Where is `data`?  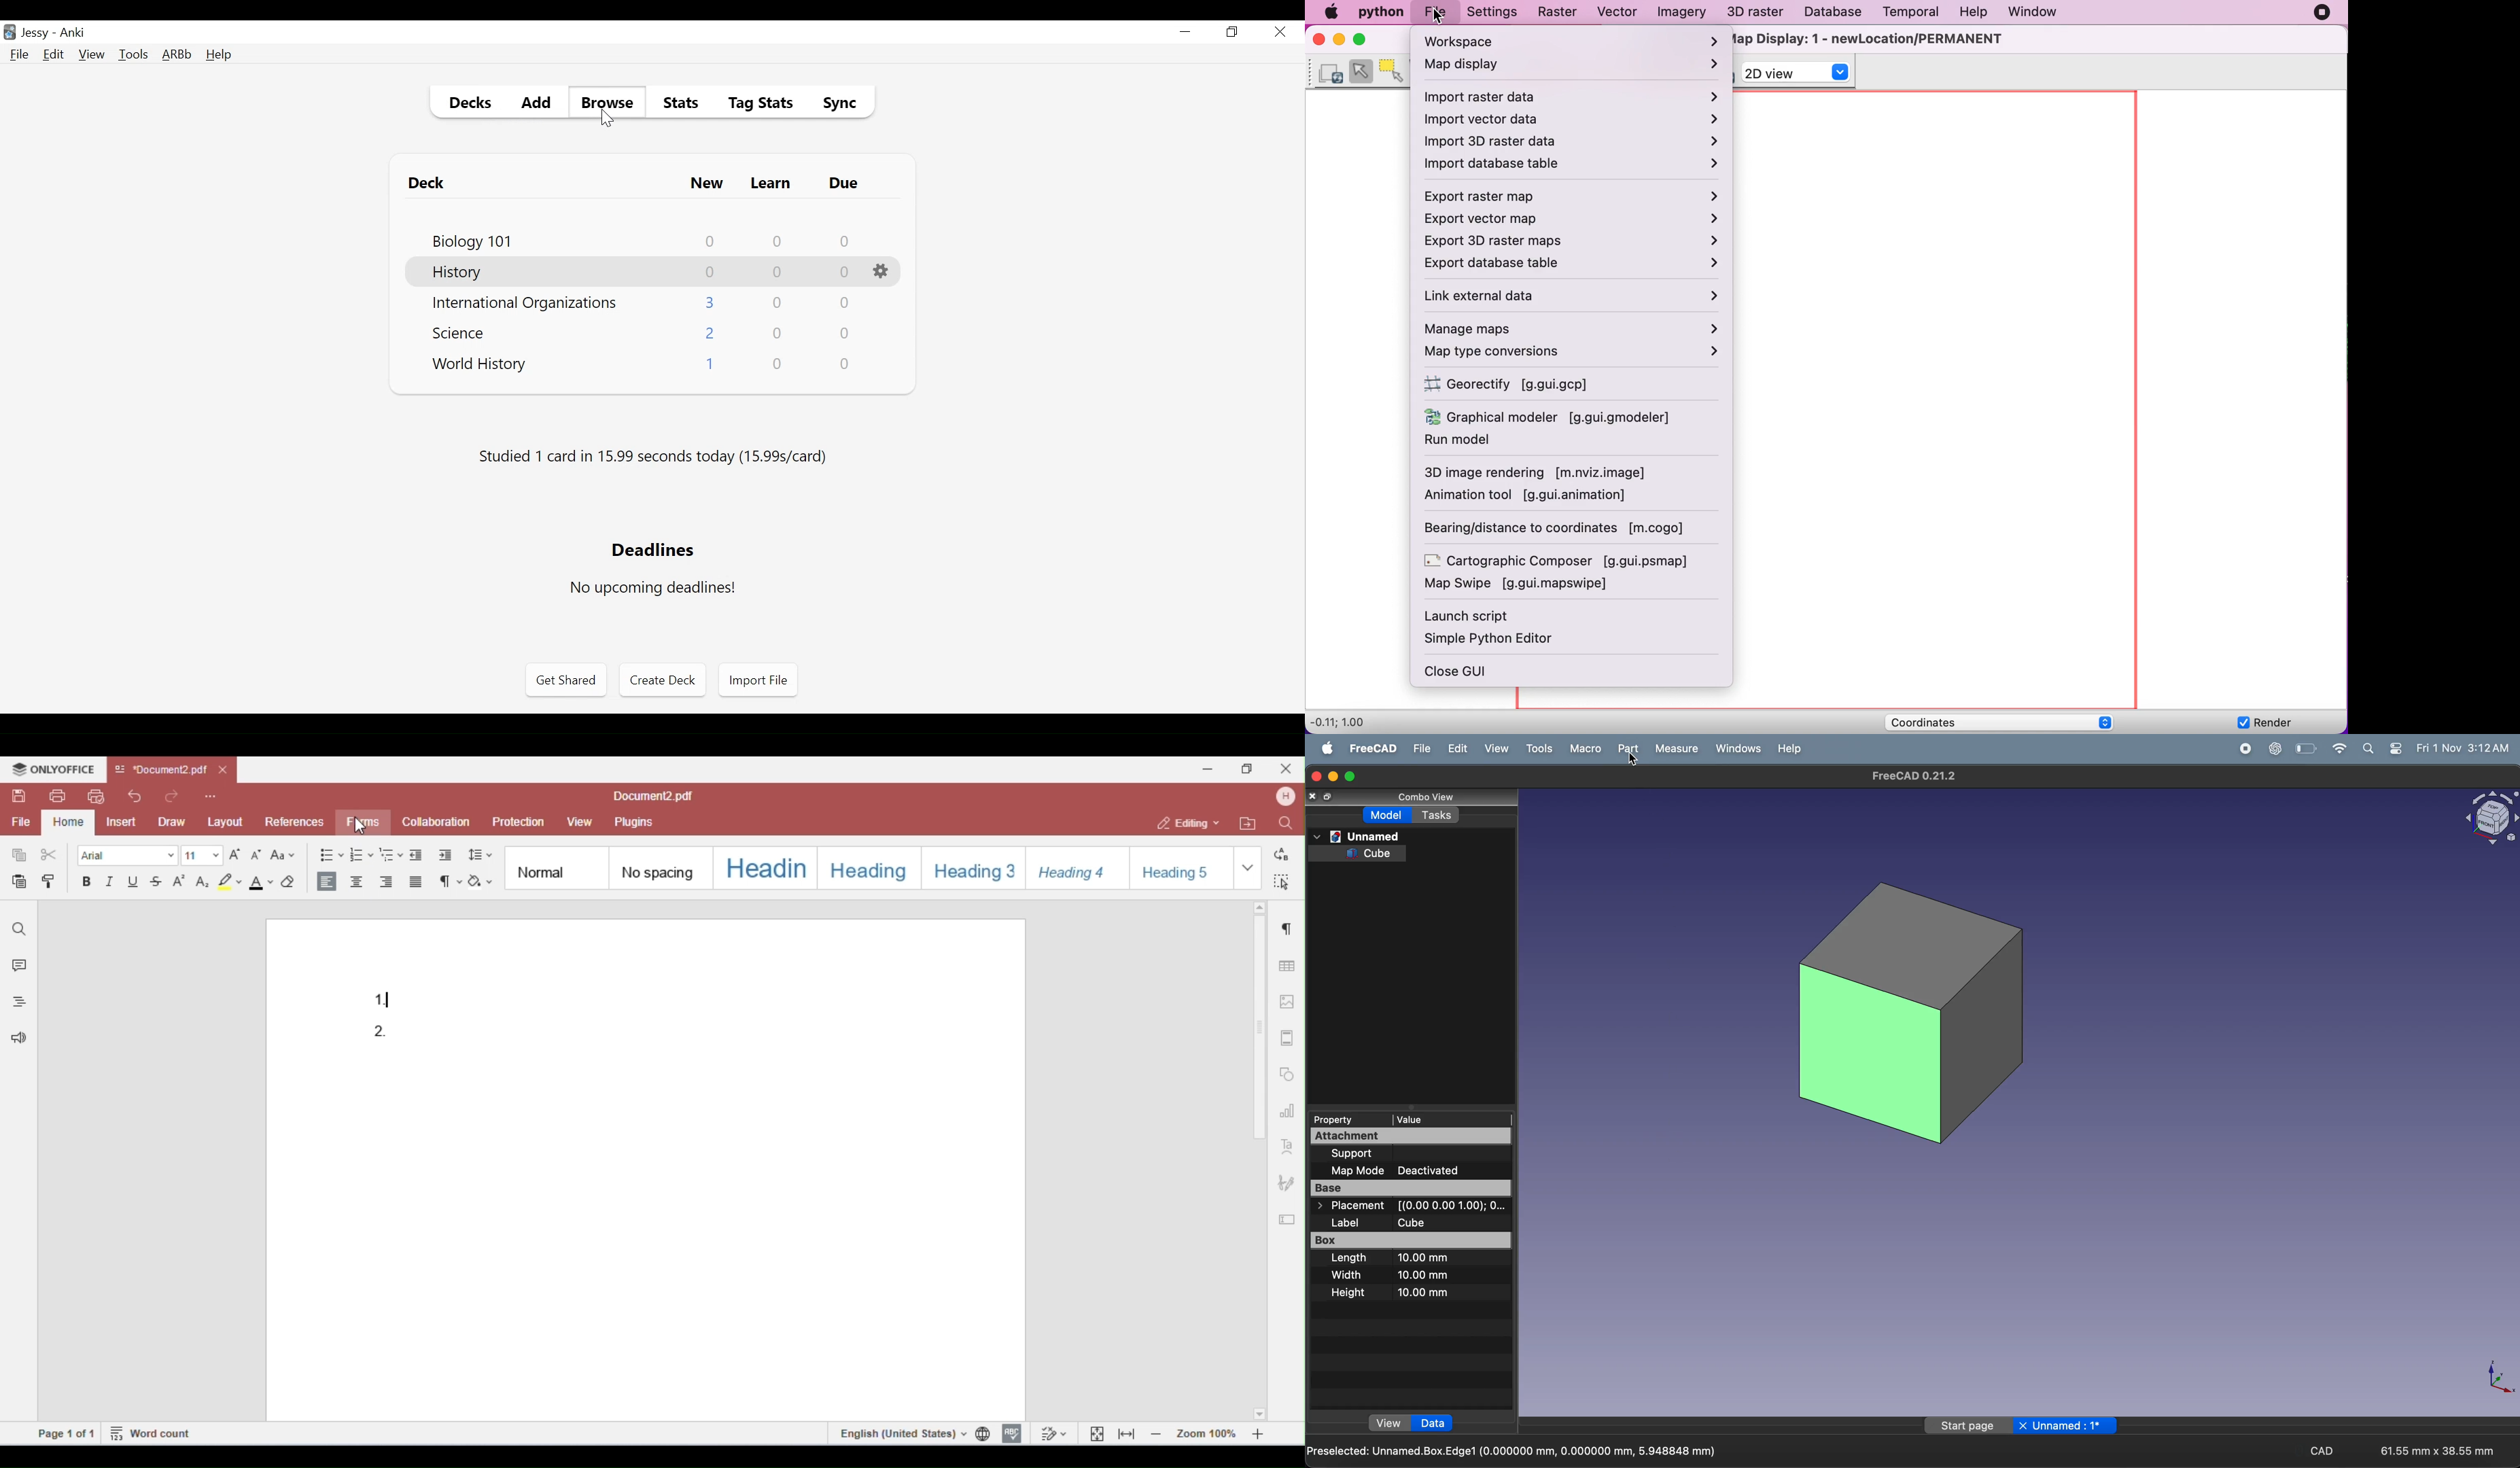
data is located at coordinates (1434, 1422).